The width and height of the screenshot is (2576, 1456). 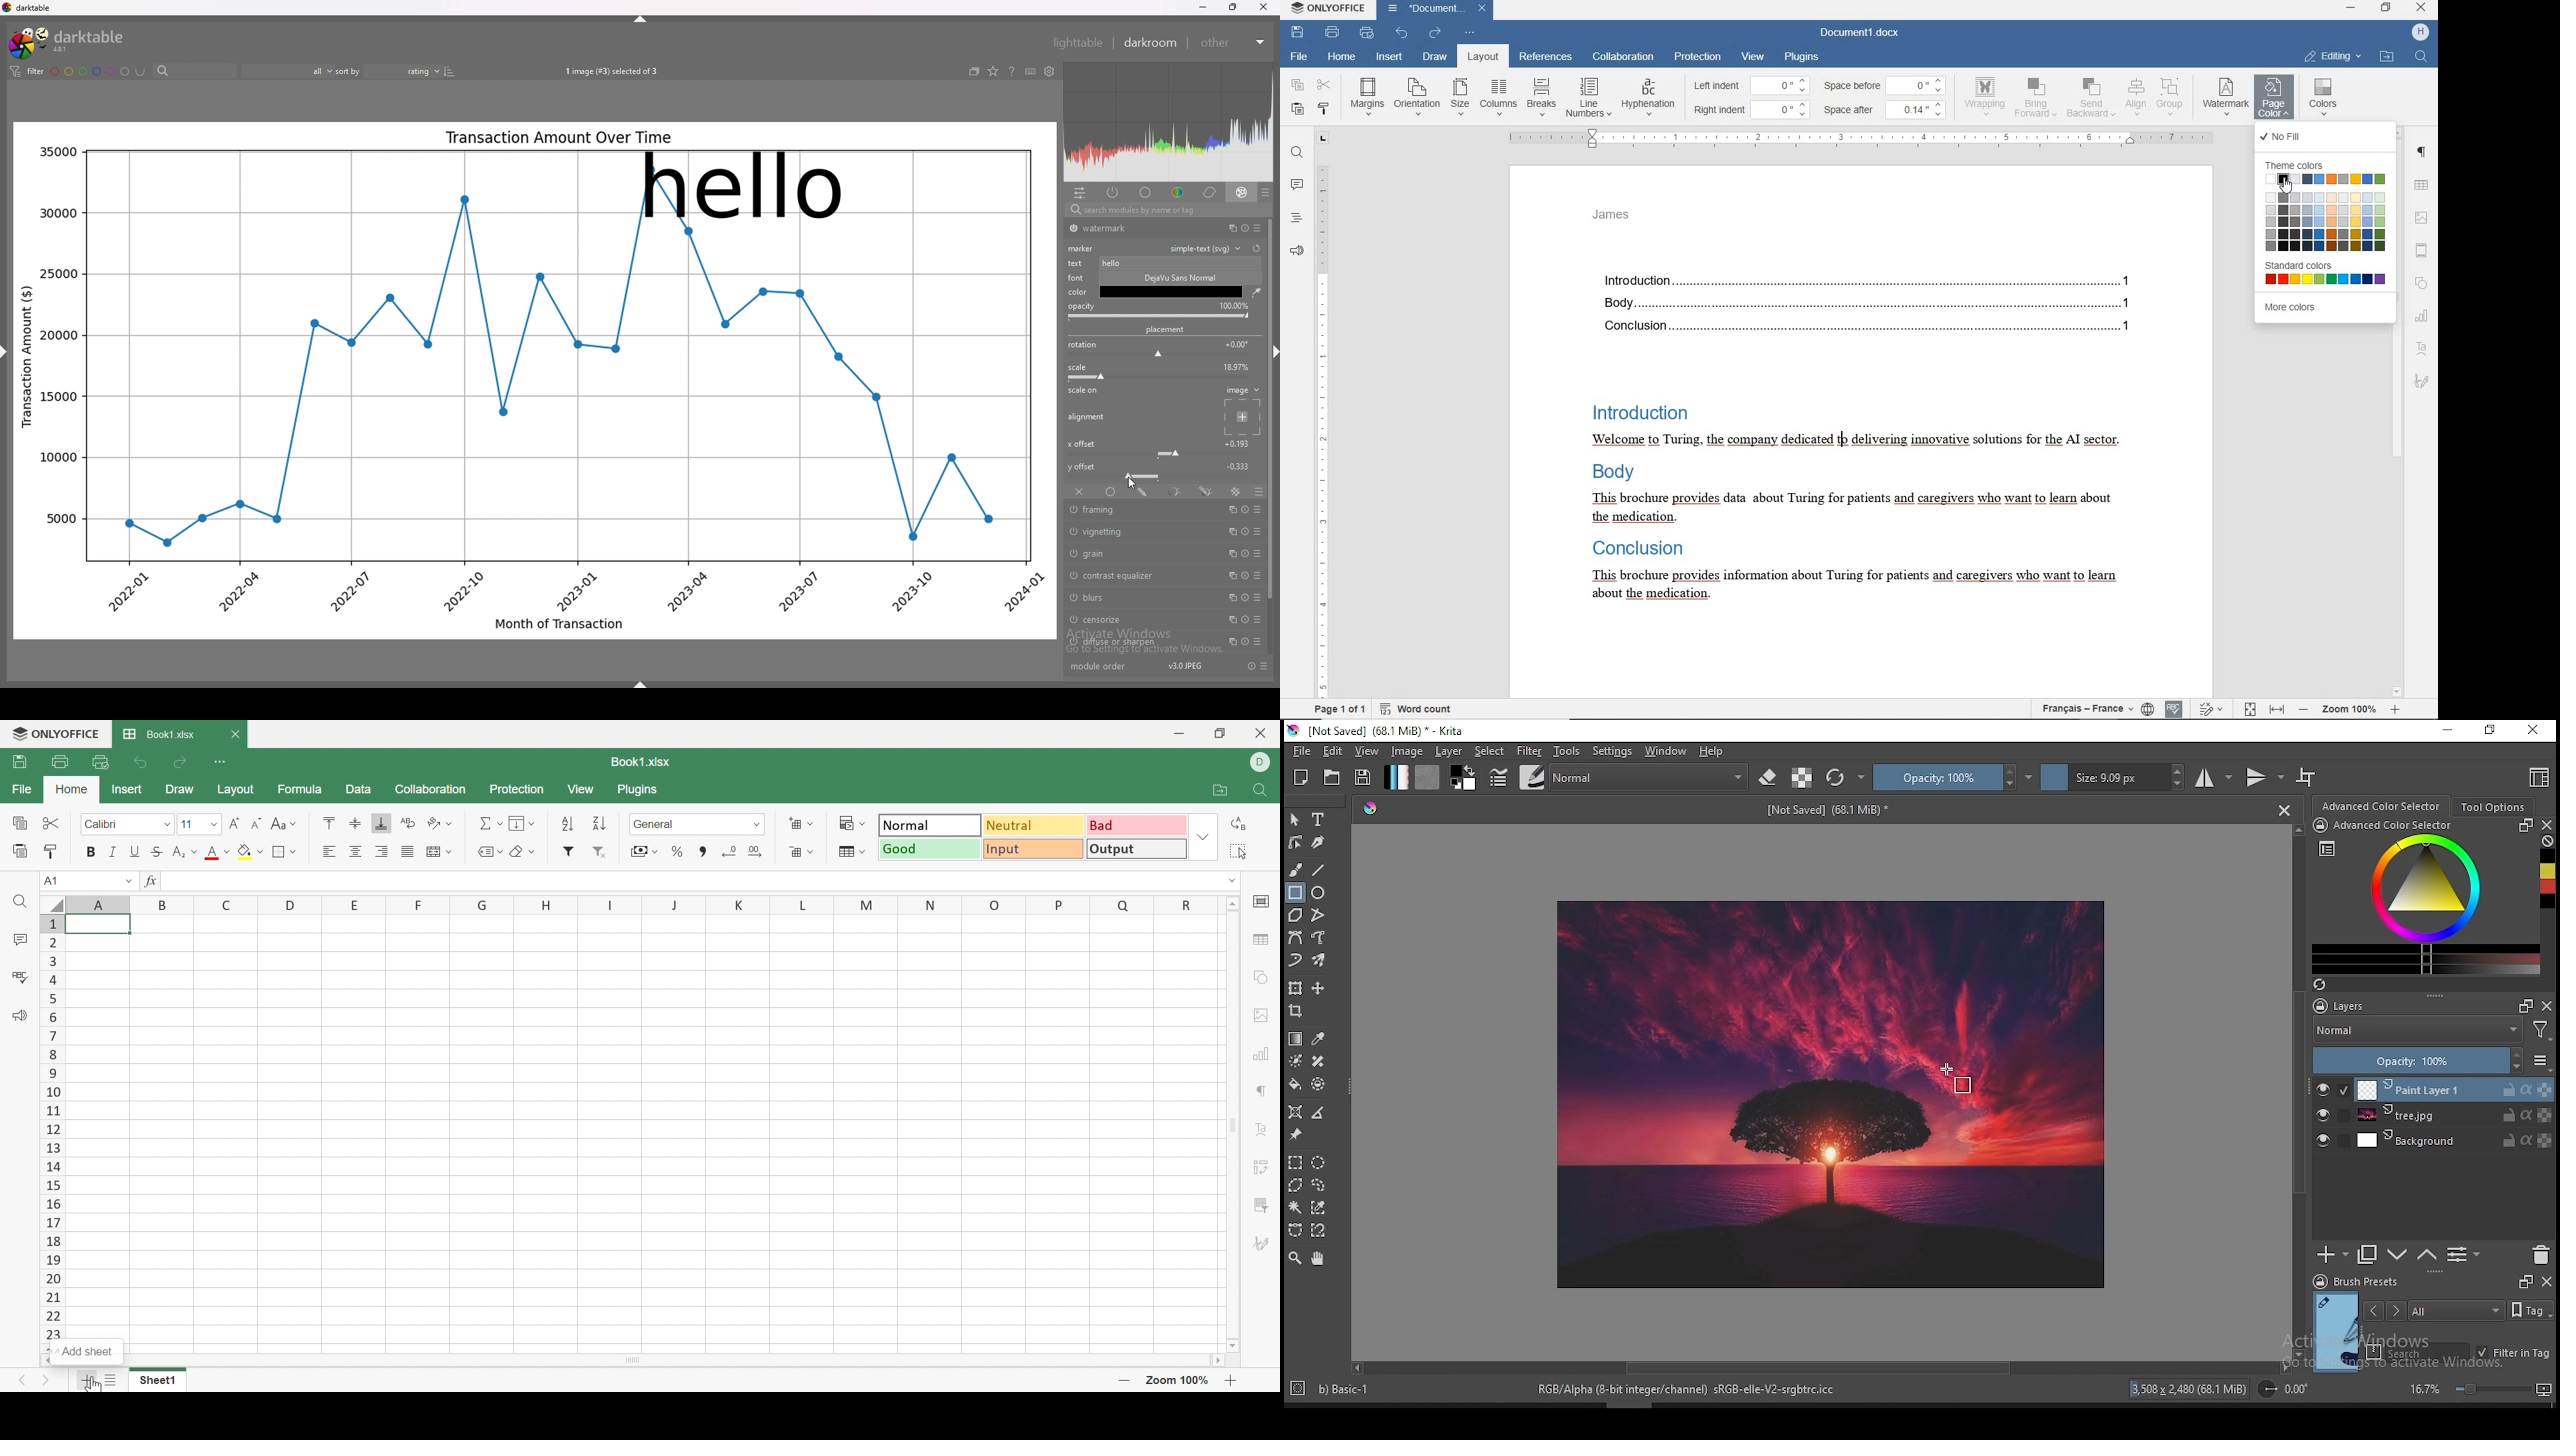 I want to click on Drop Down, so click(x=227, y=851).